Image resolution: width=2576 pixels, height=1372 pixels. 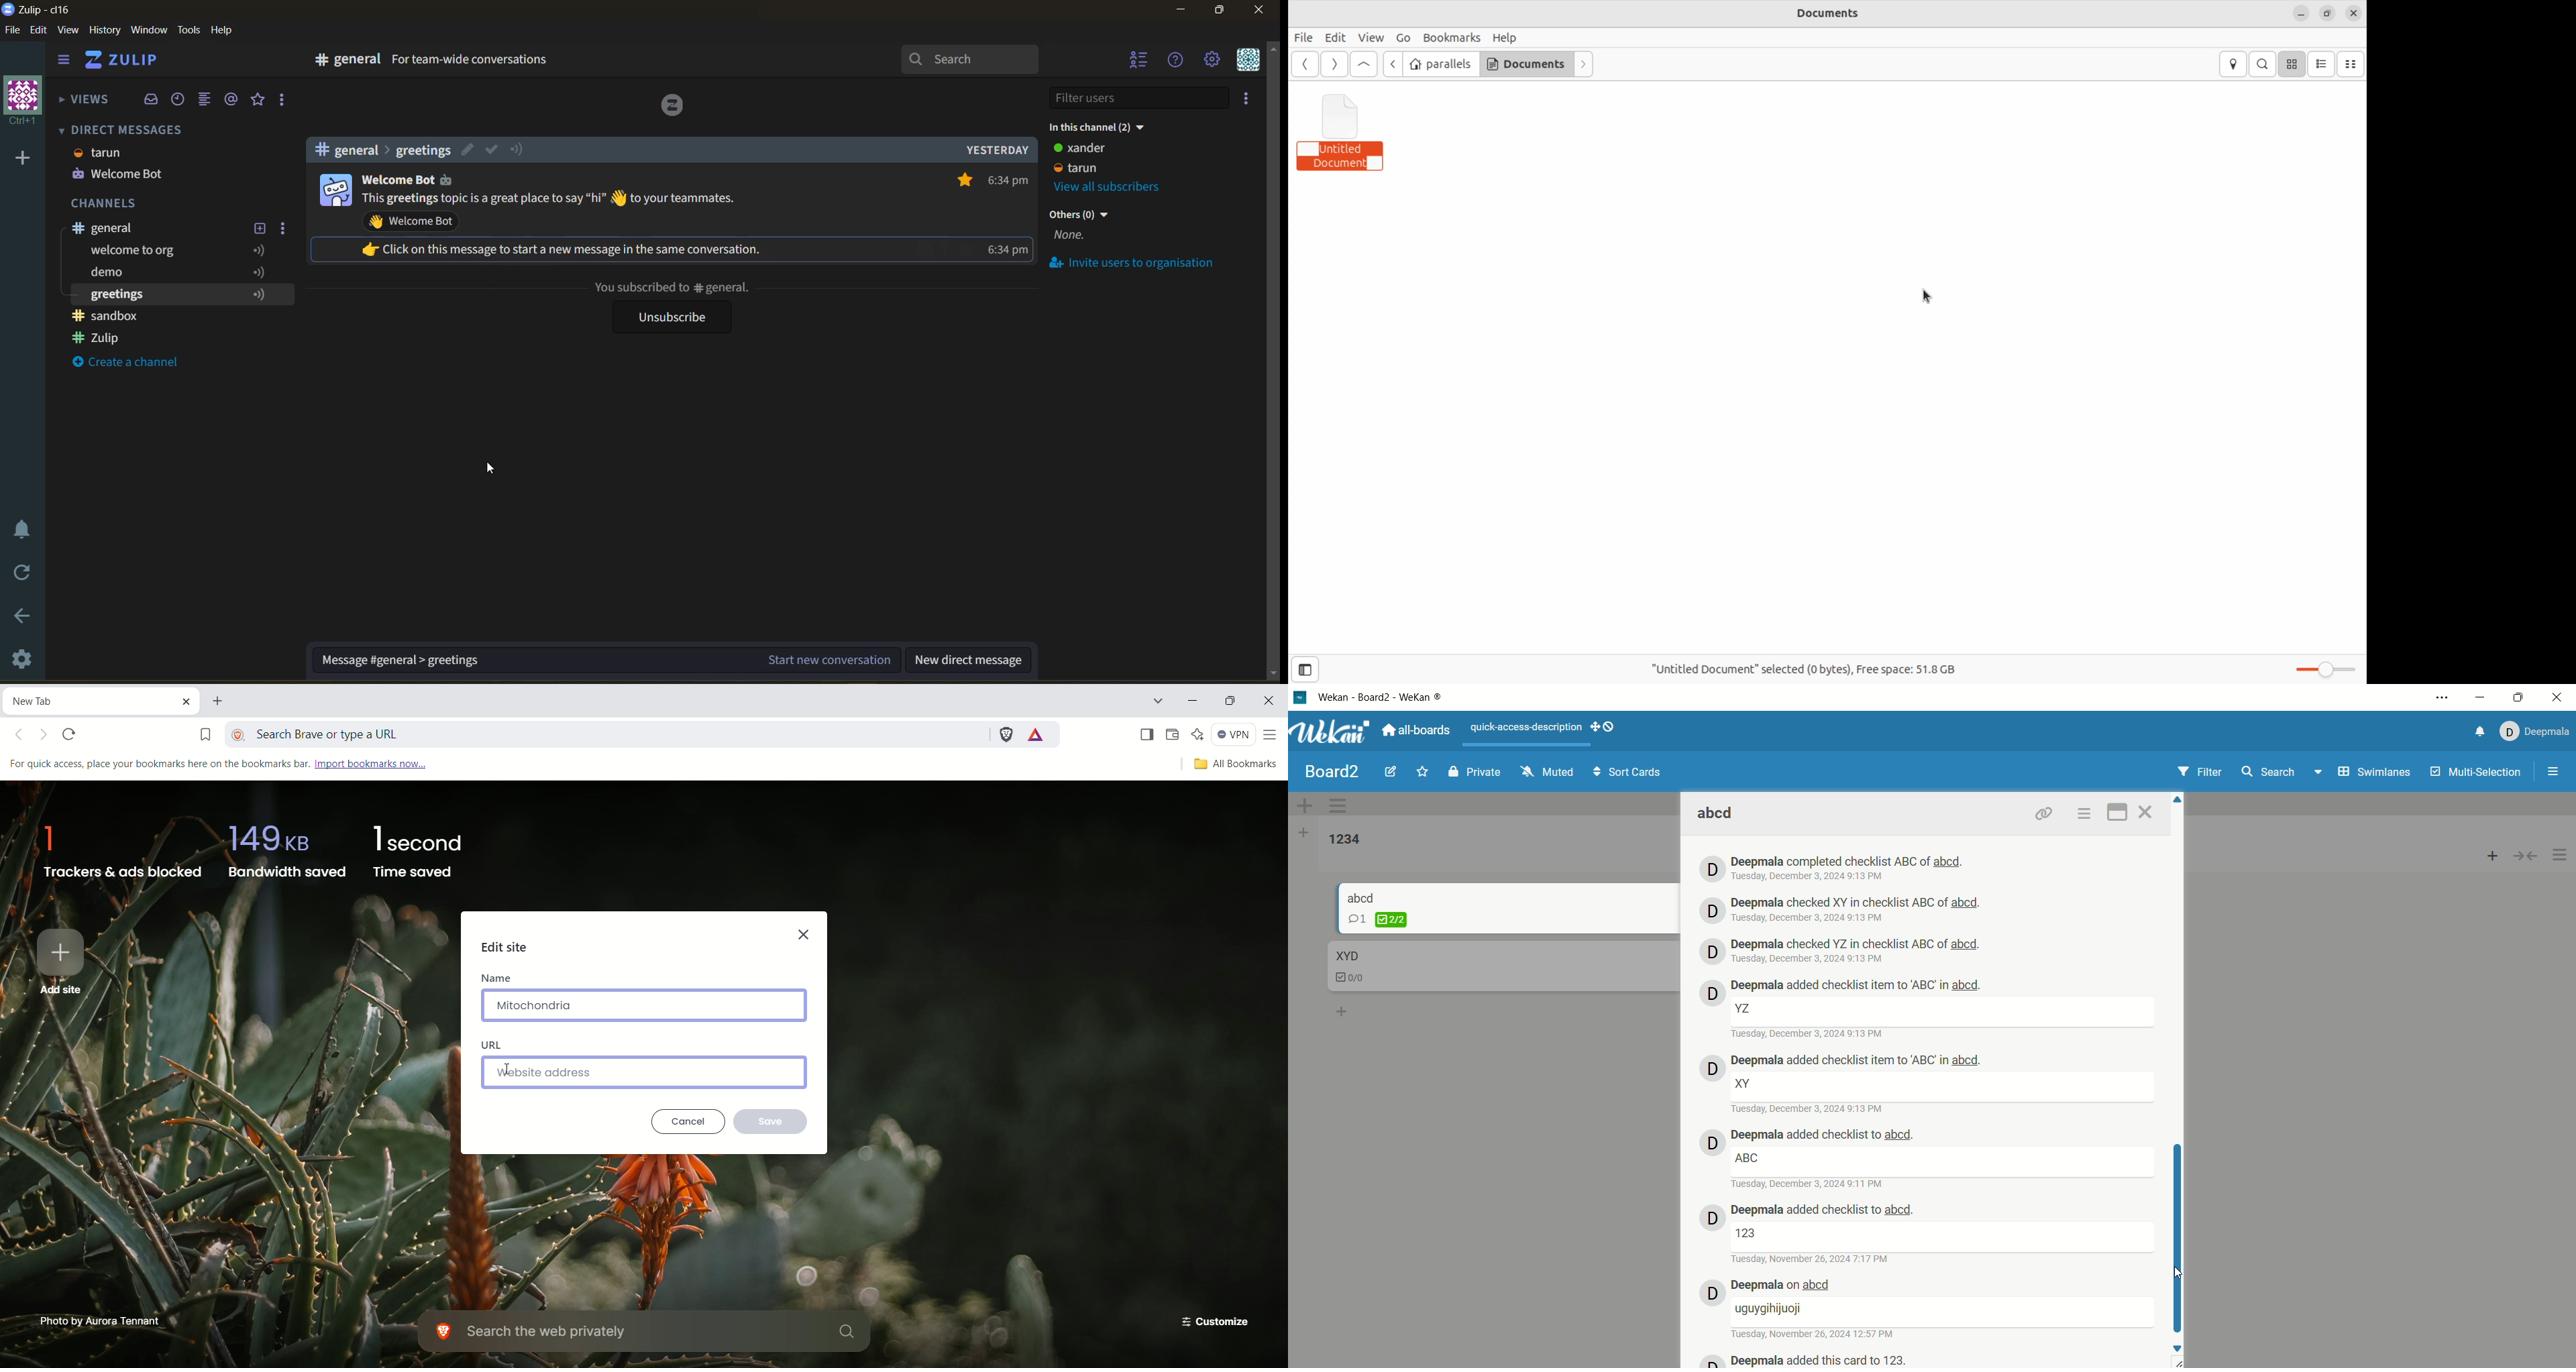 What do you see at coordinates (265, 294) in the screenshot?
I see `following` at bounding box center [265, 294].